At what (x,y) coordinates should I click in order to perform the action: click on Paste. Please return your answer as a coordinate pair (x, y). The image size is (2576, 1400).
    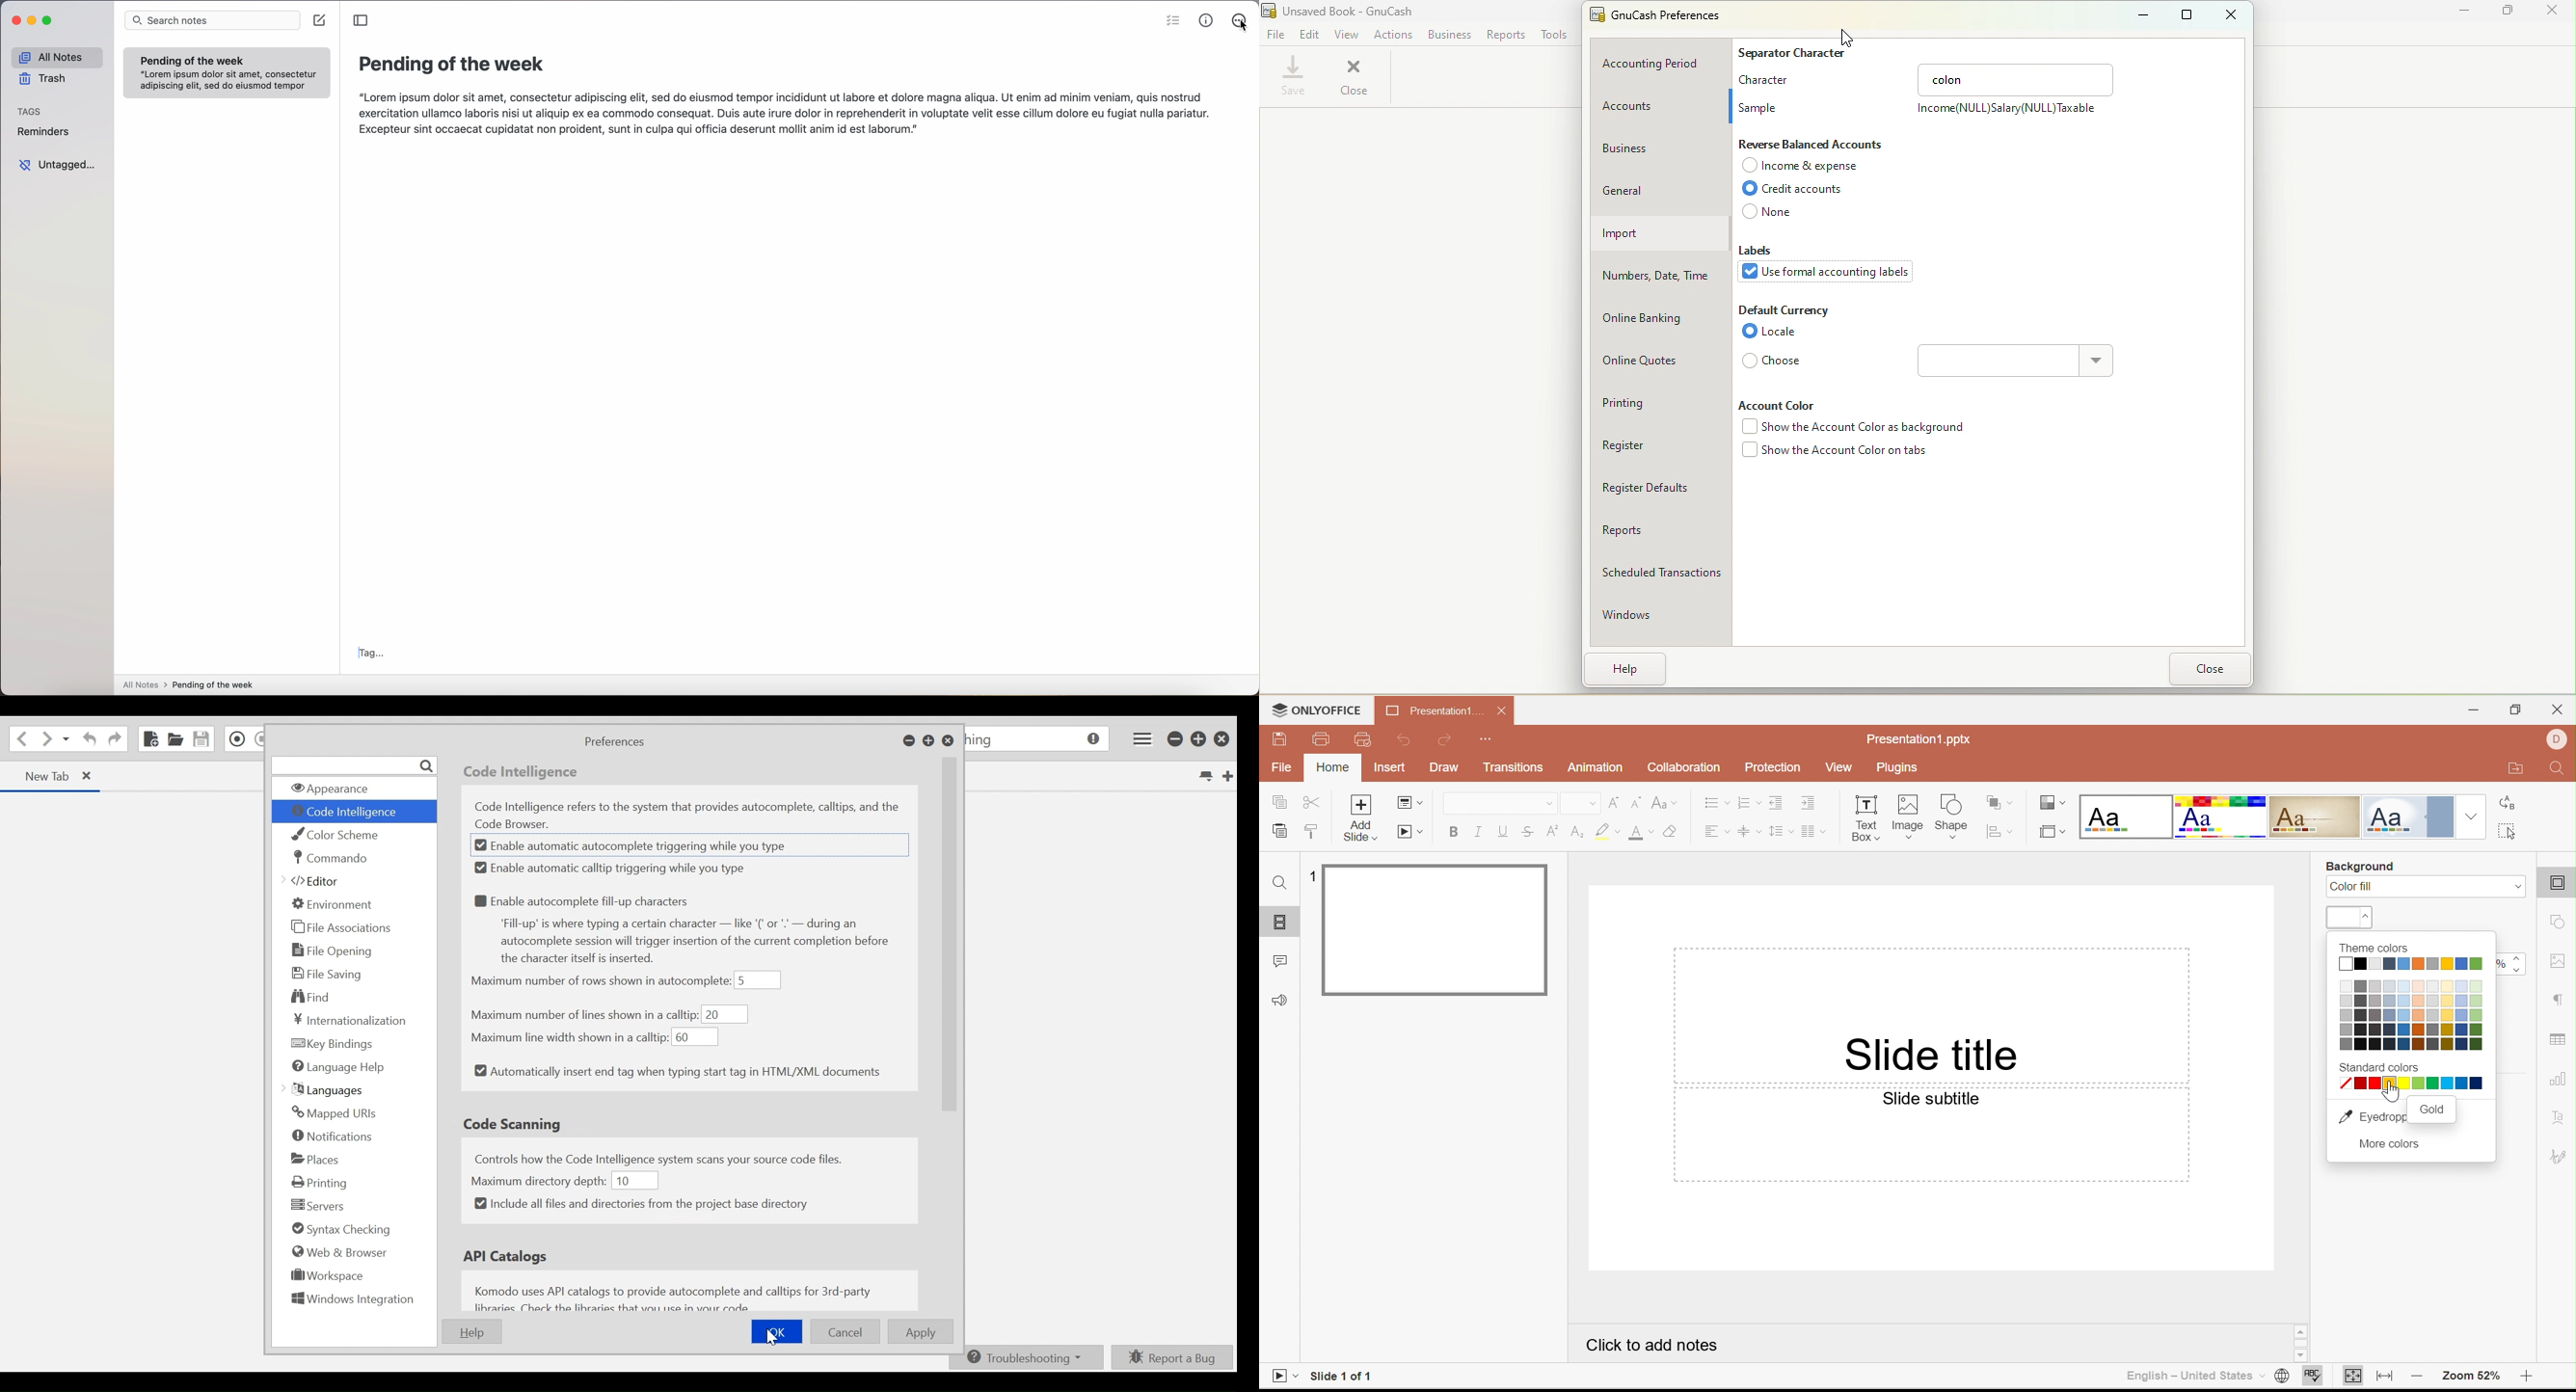
    Looking at the image, I should click on (1278, 832).